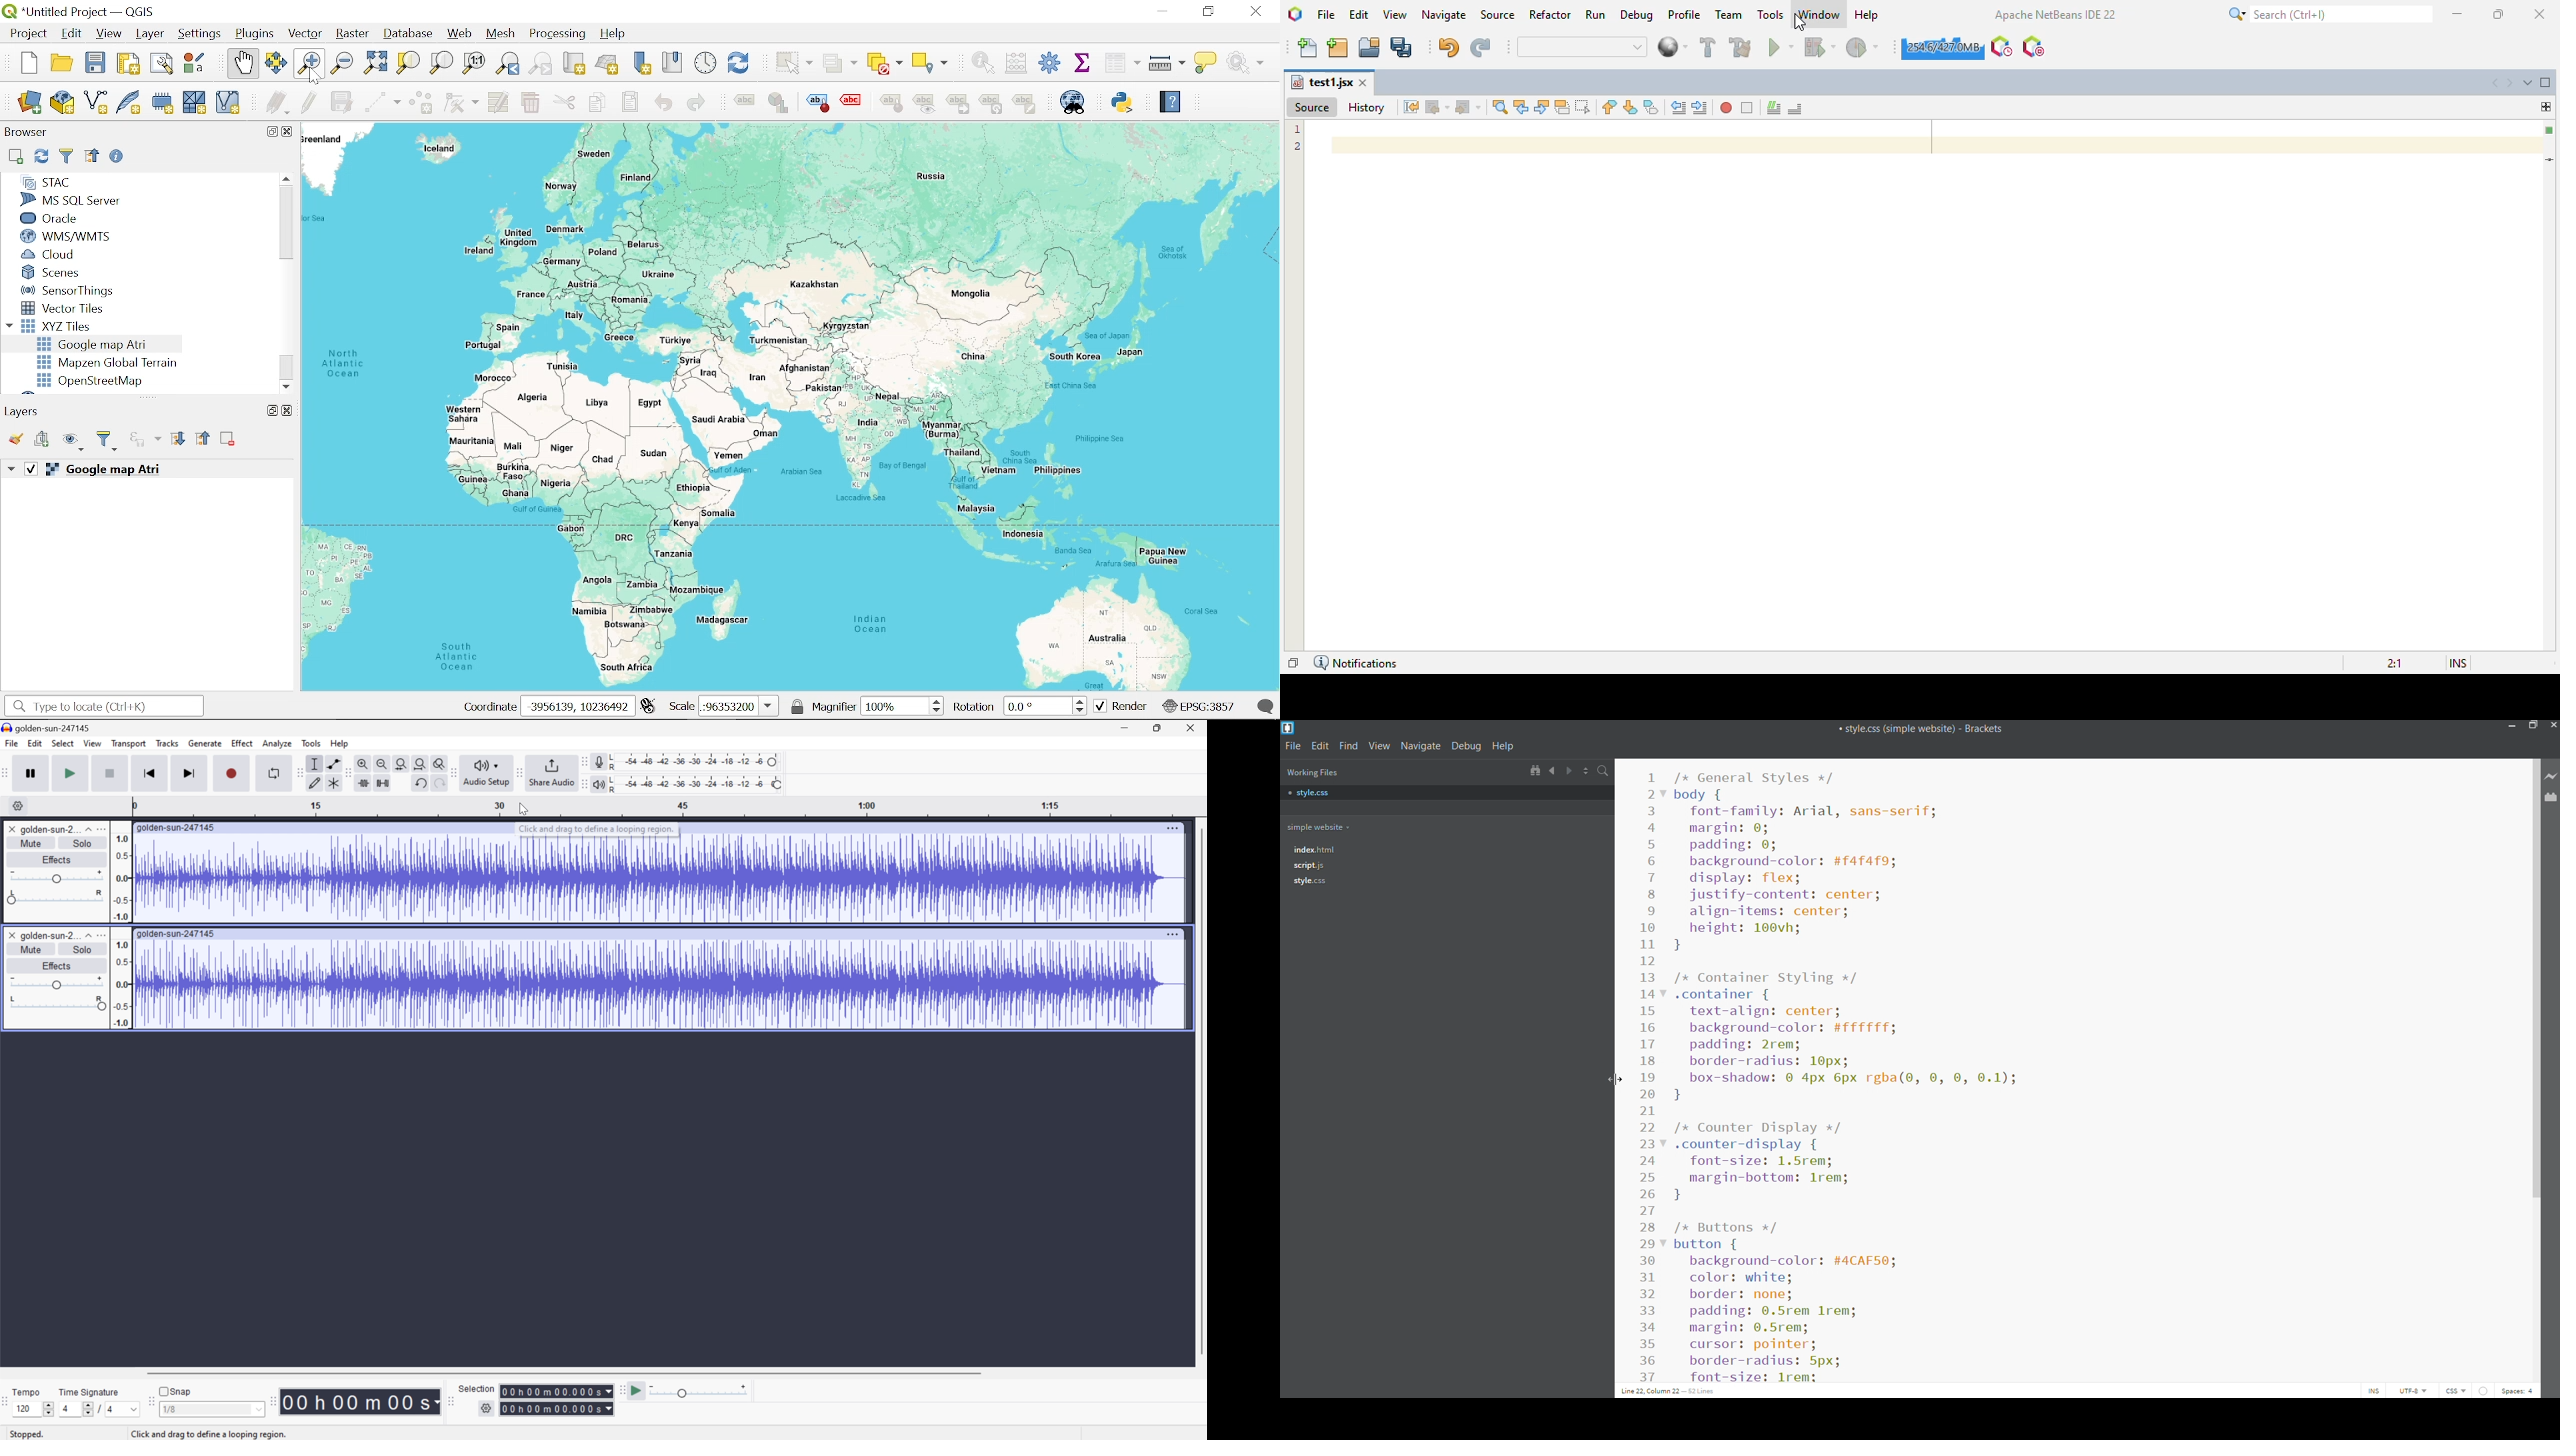 The image size is (2576, 1456). I want to click on Render, so click(1121, 707).